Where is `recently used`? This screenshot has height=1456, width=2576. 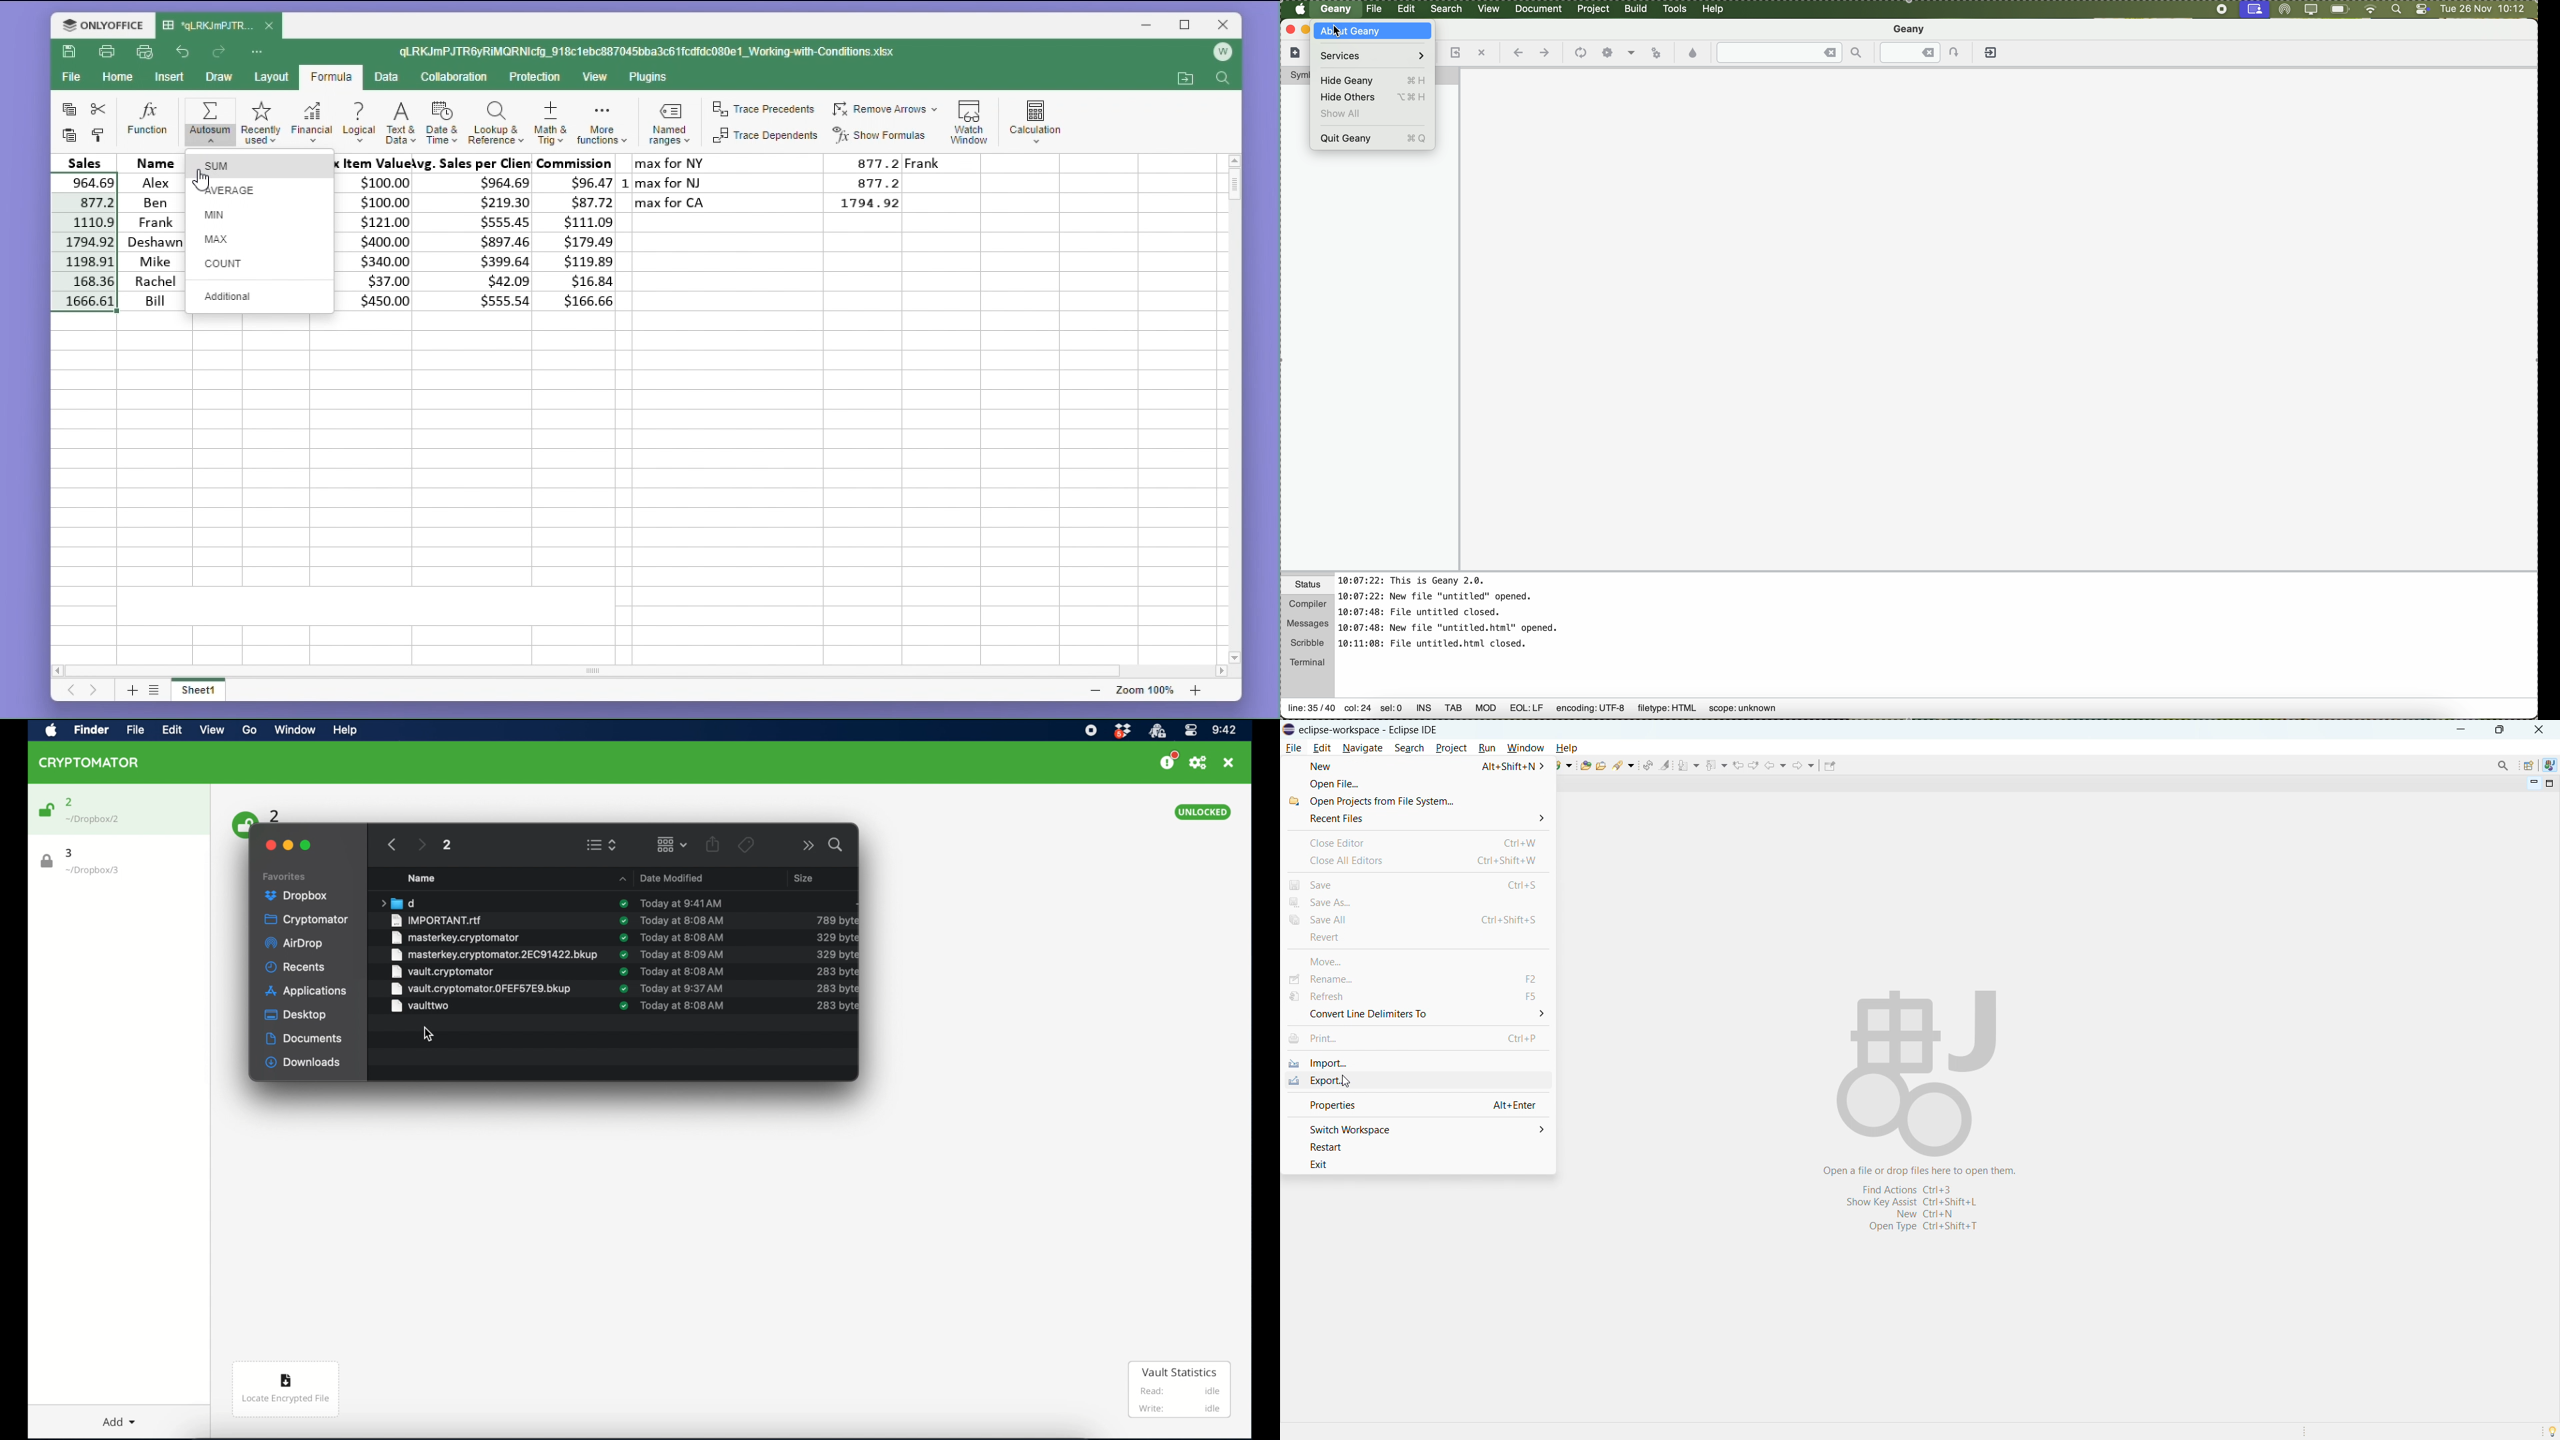
recently used is located at coordinates (260, 120).